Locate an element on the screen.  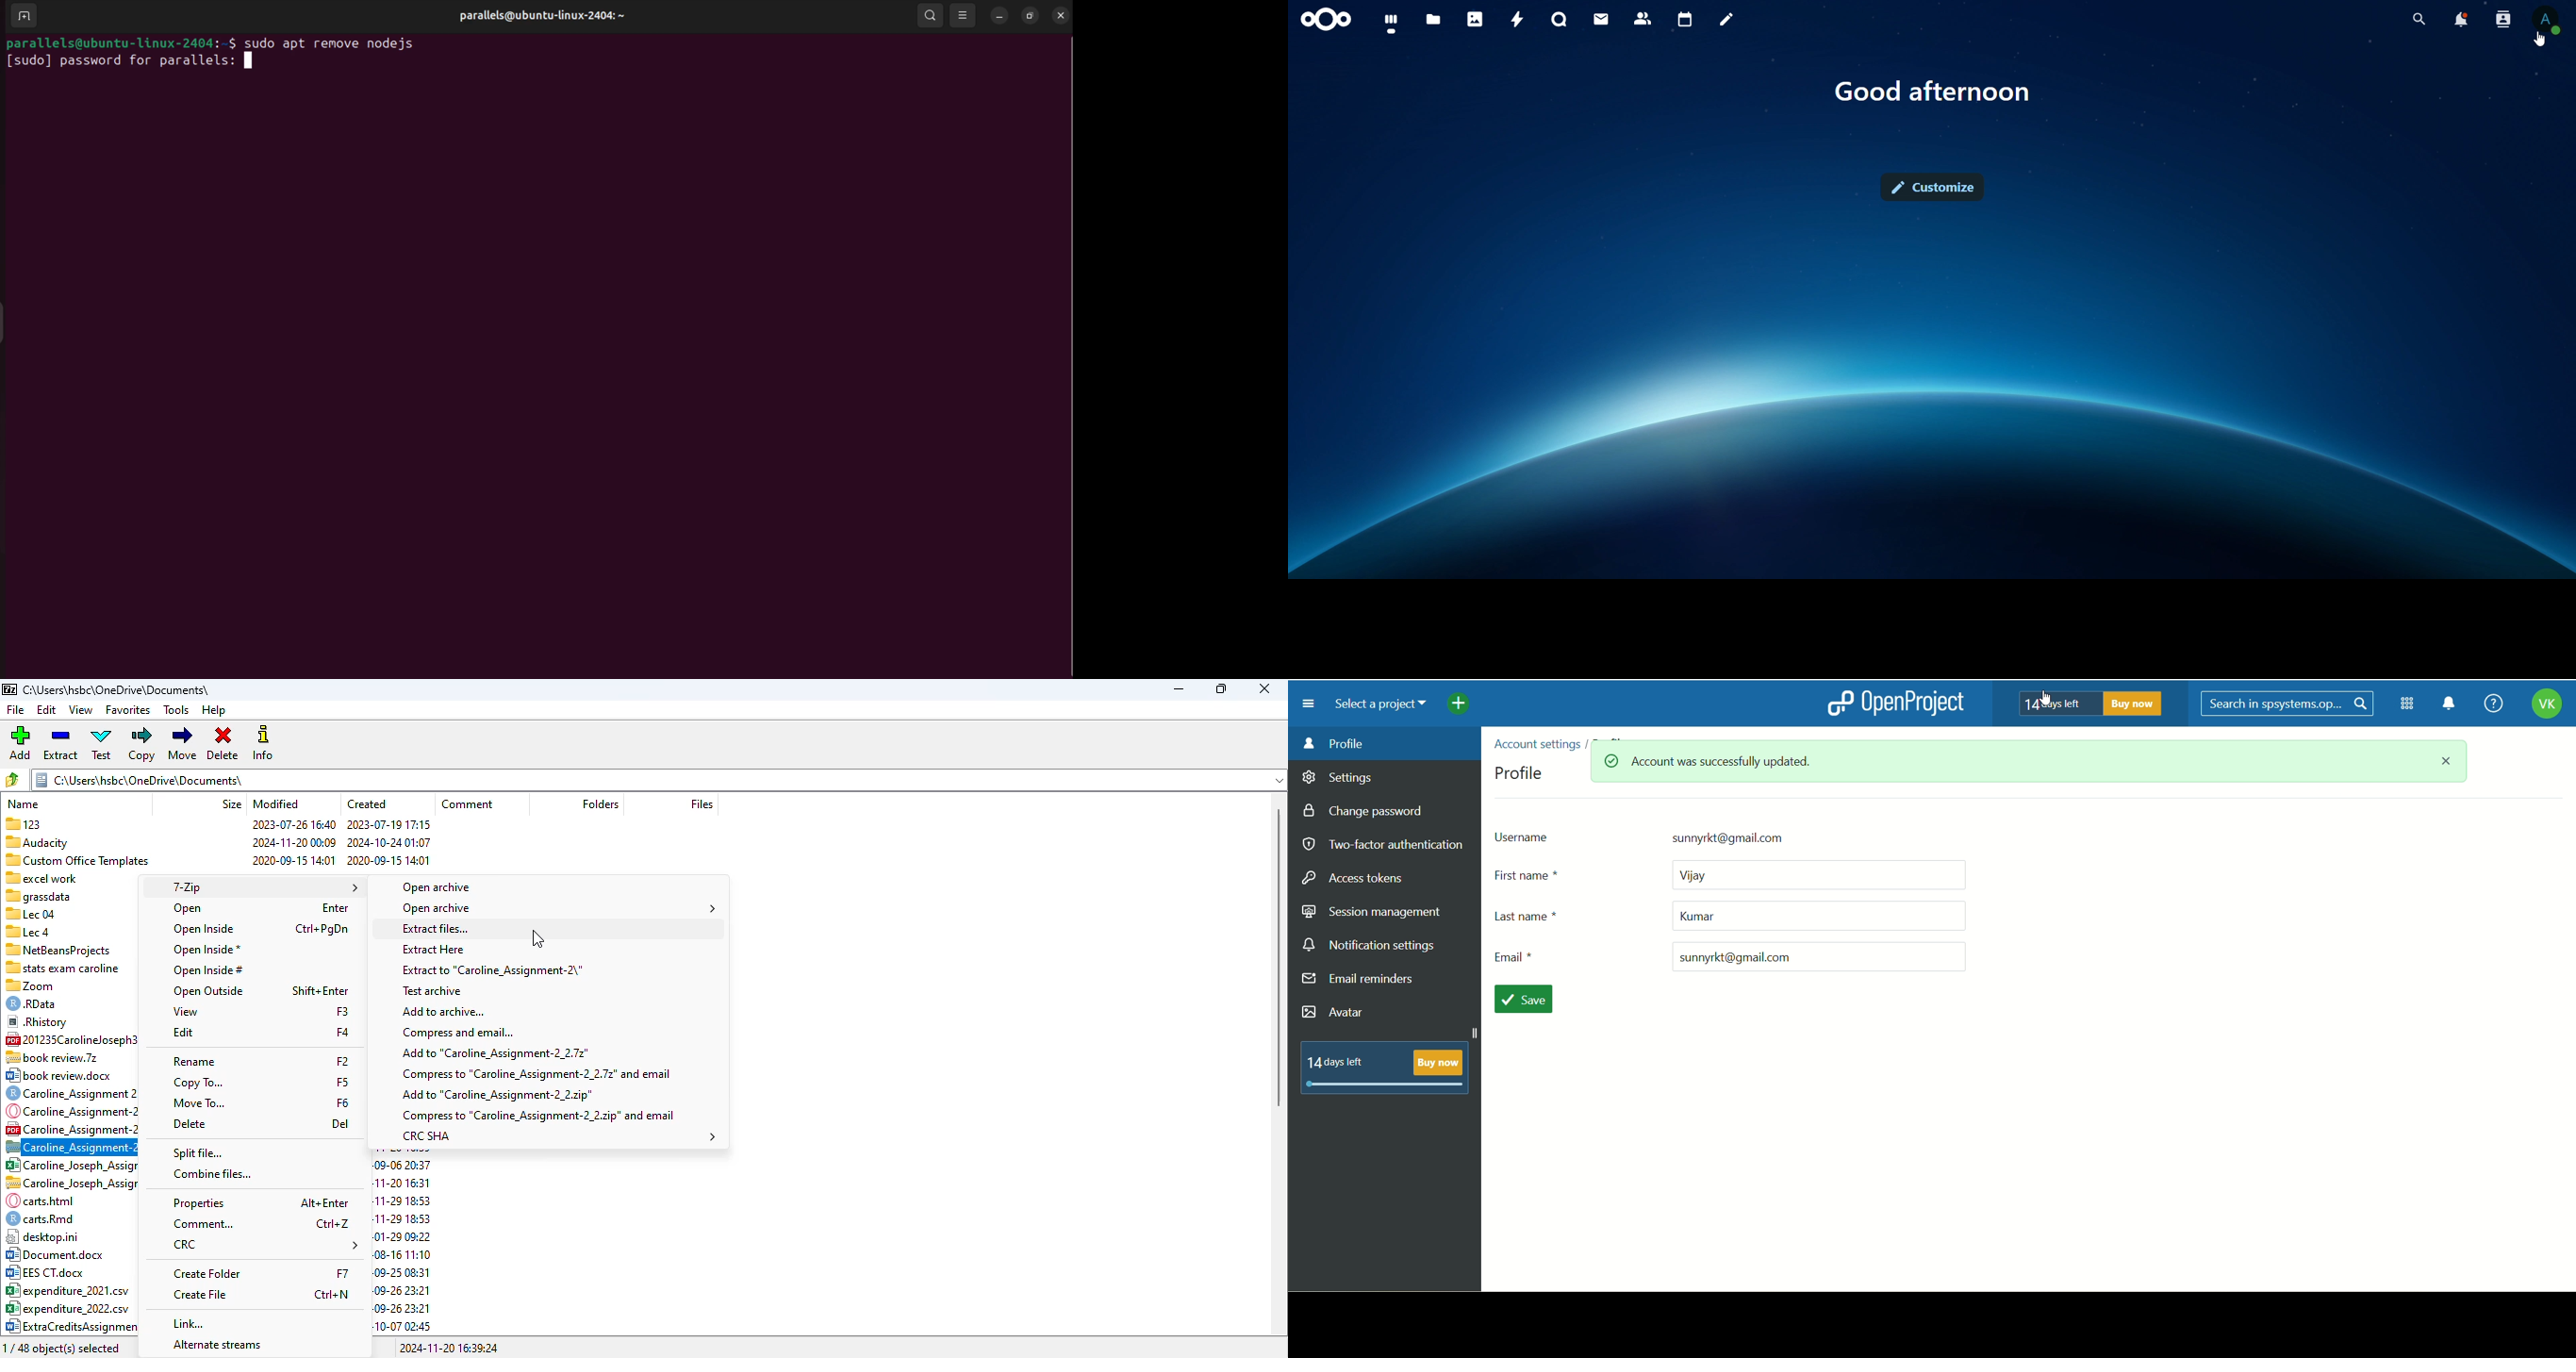
vertical scroll bar is located at coordinates (1279, 956).